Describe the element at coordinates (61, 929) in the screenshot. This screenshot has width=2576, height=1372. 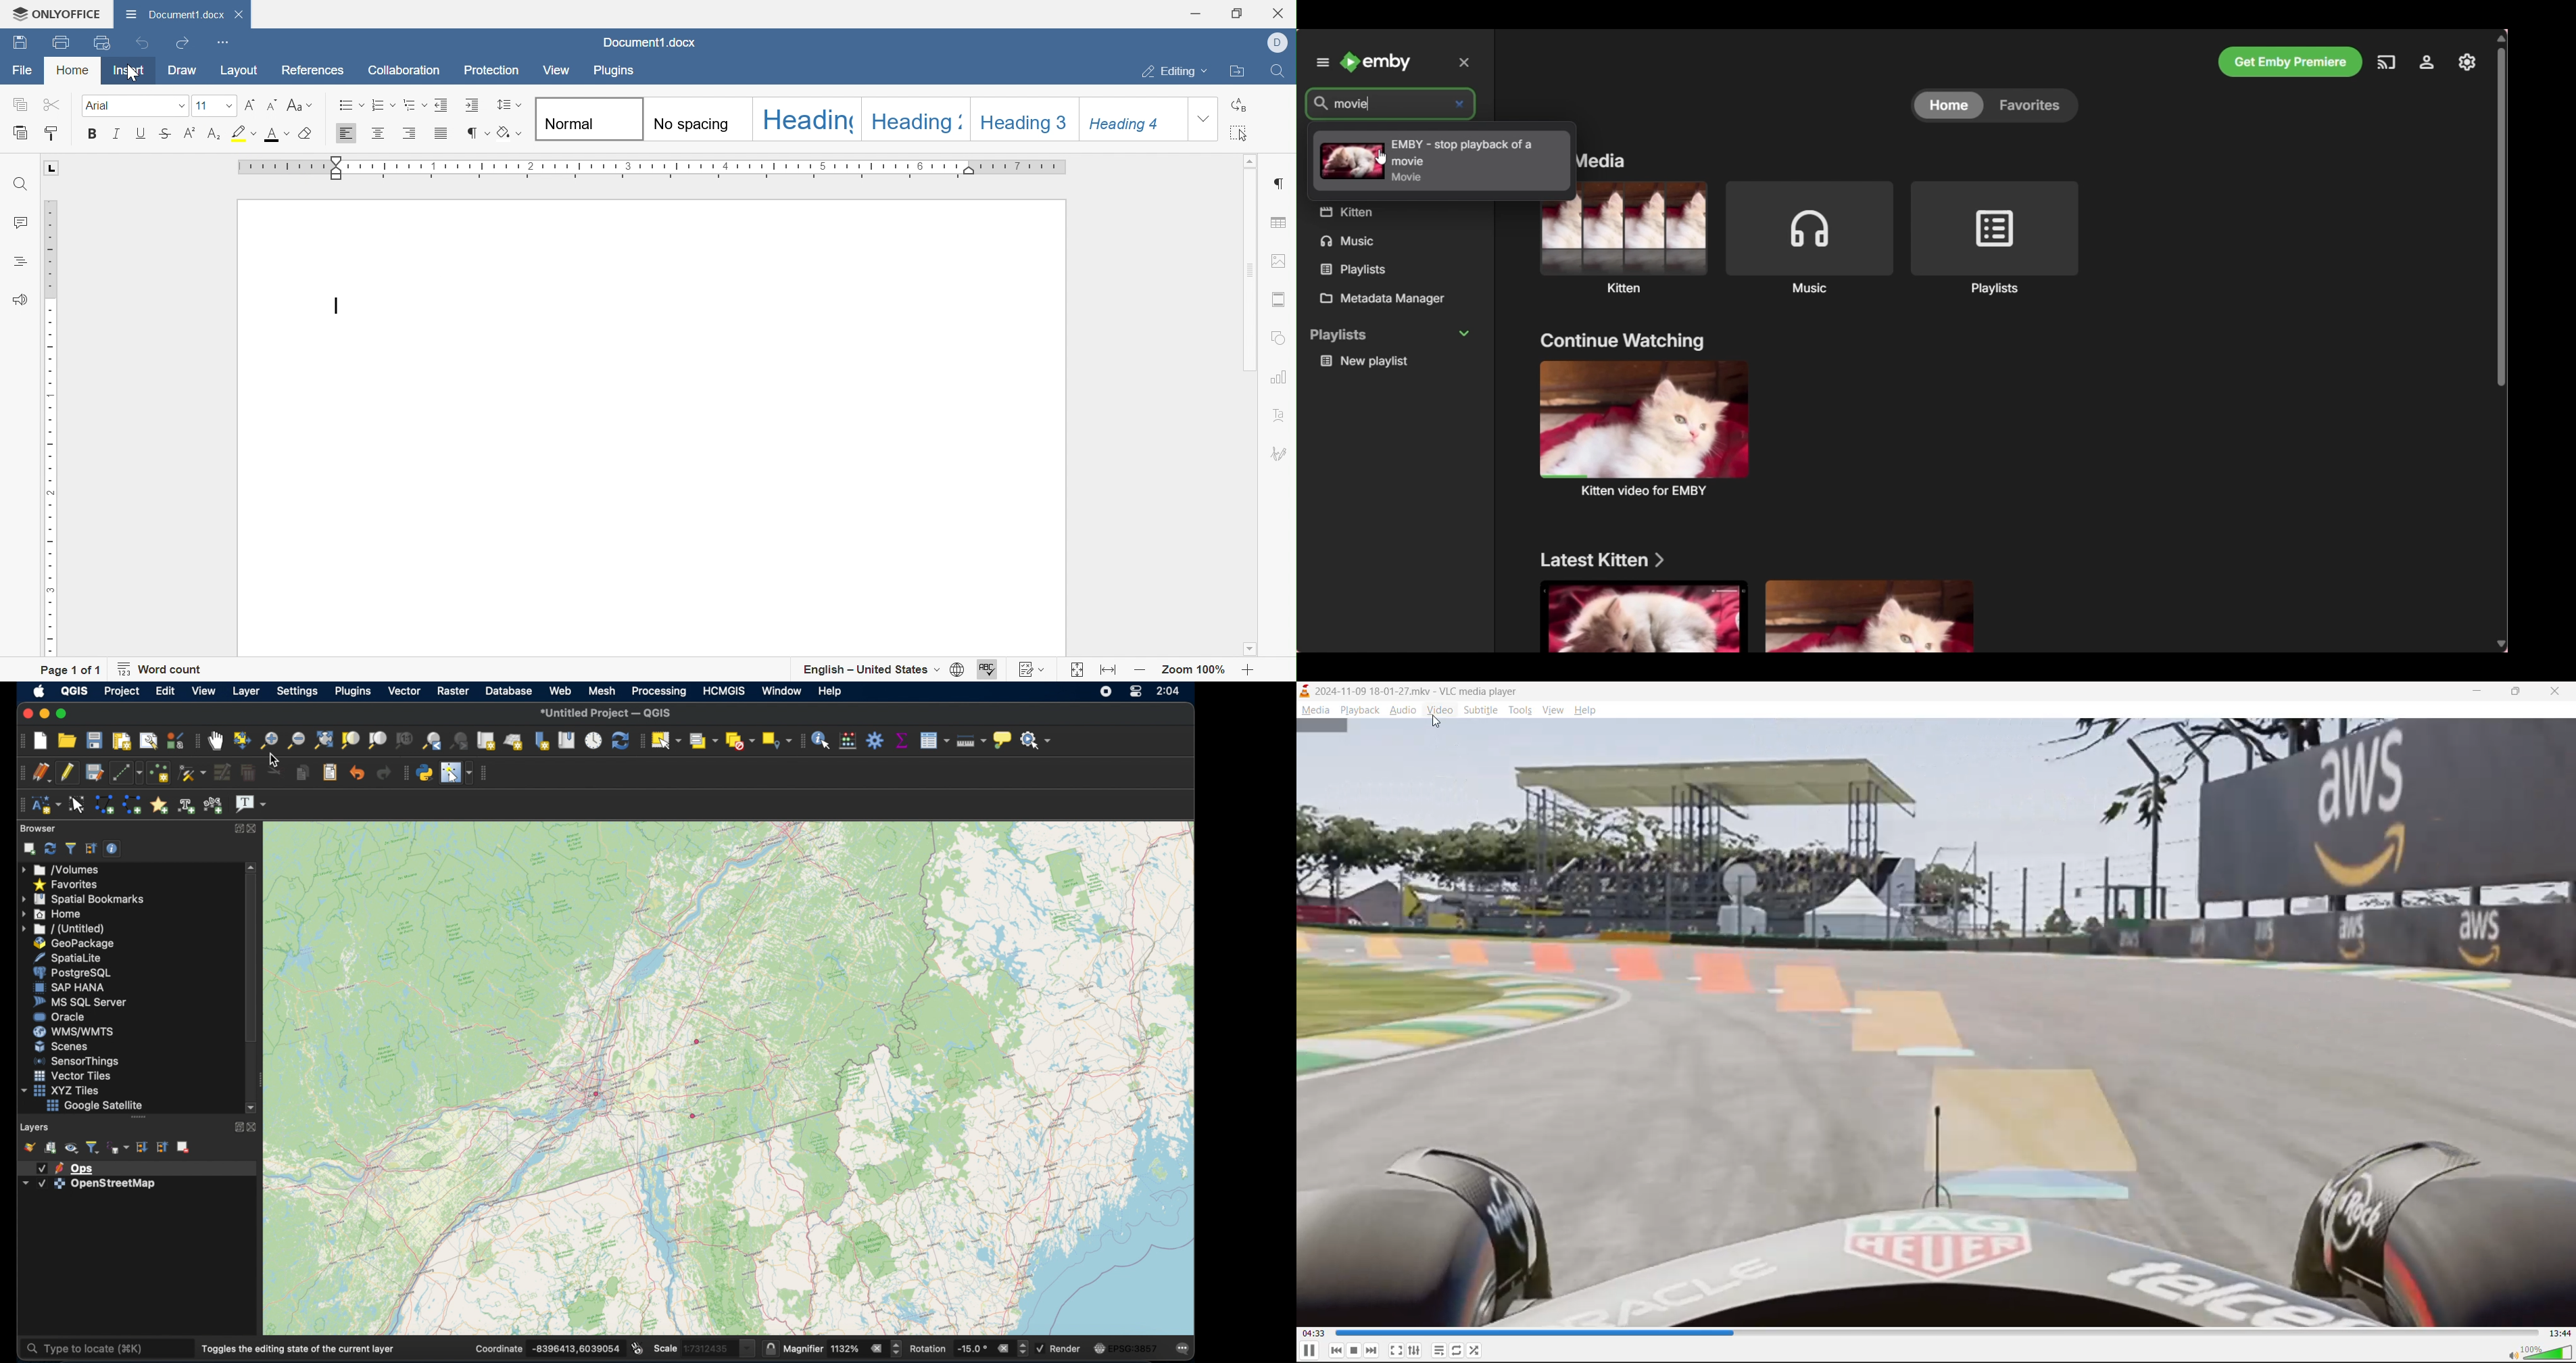
I see `untitled` at that location.